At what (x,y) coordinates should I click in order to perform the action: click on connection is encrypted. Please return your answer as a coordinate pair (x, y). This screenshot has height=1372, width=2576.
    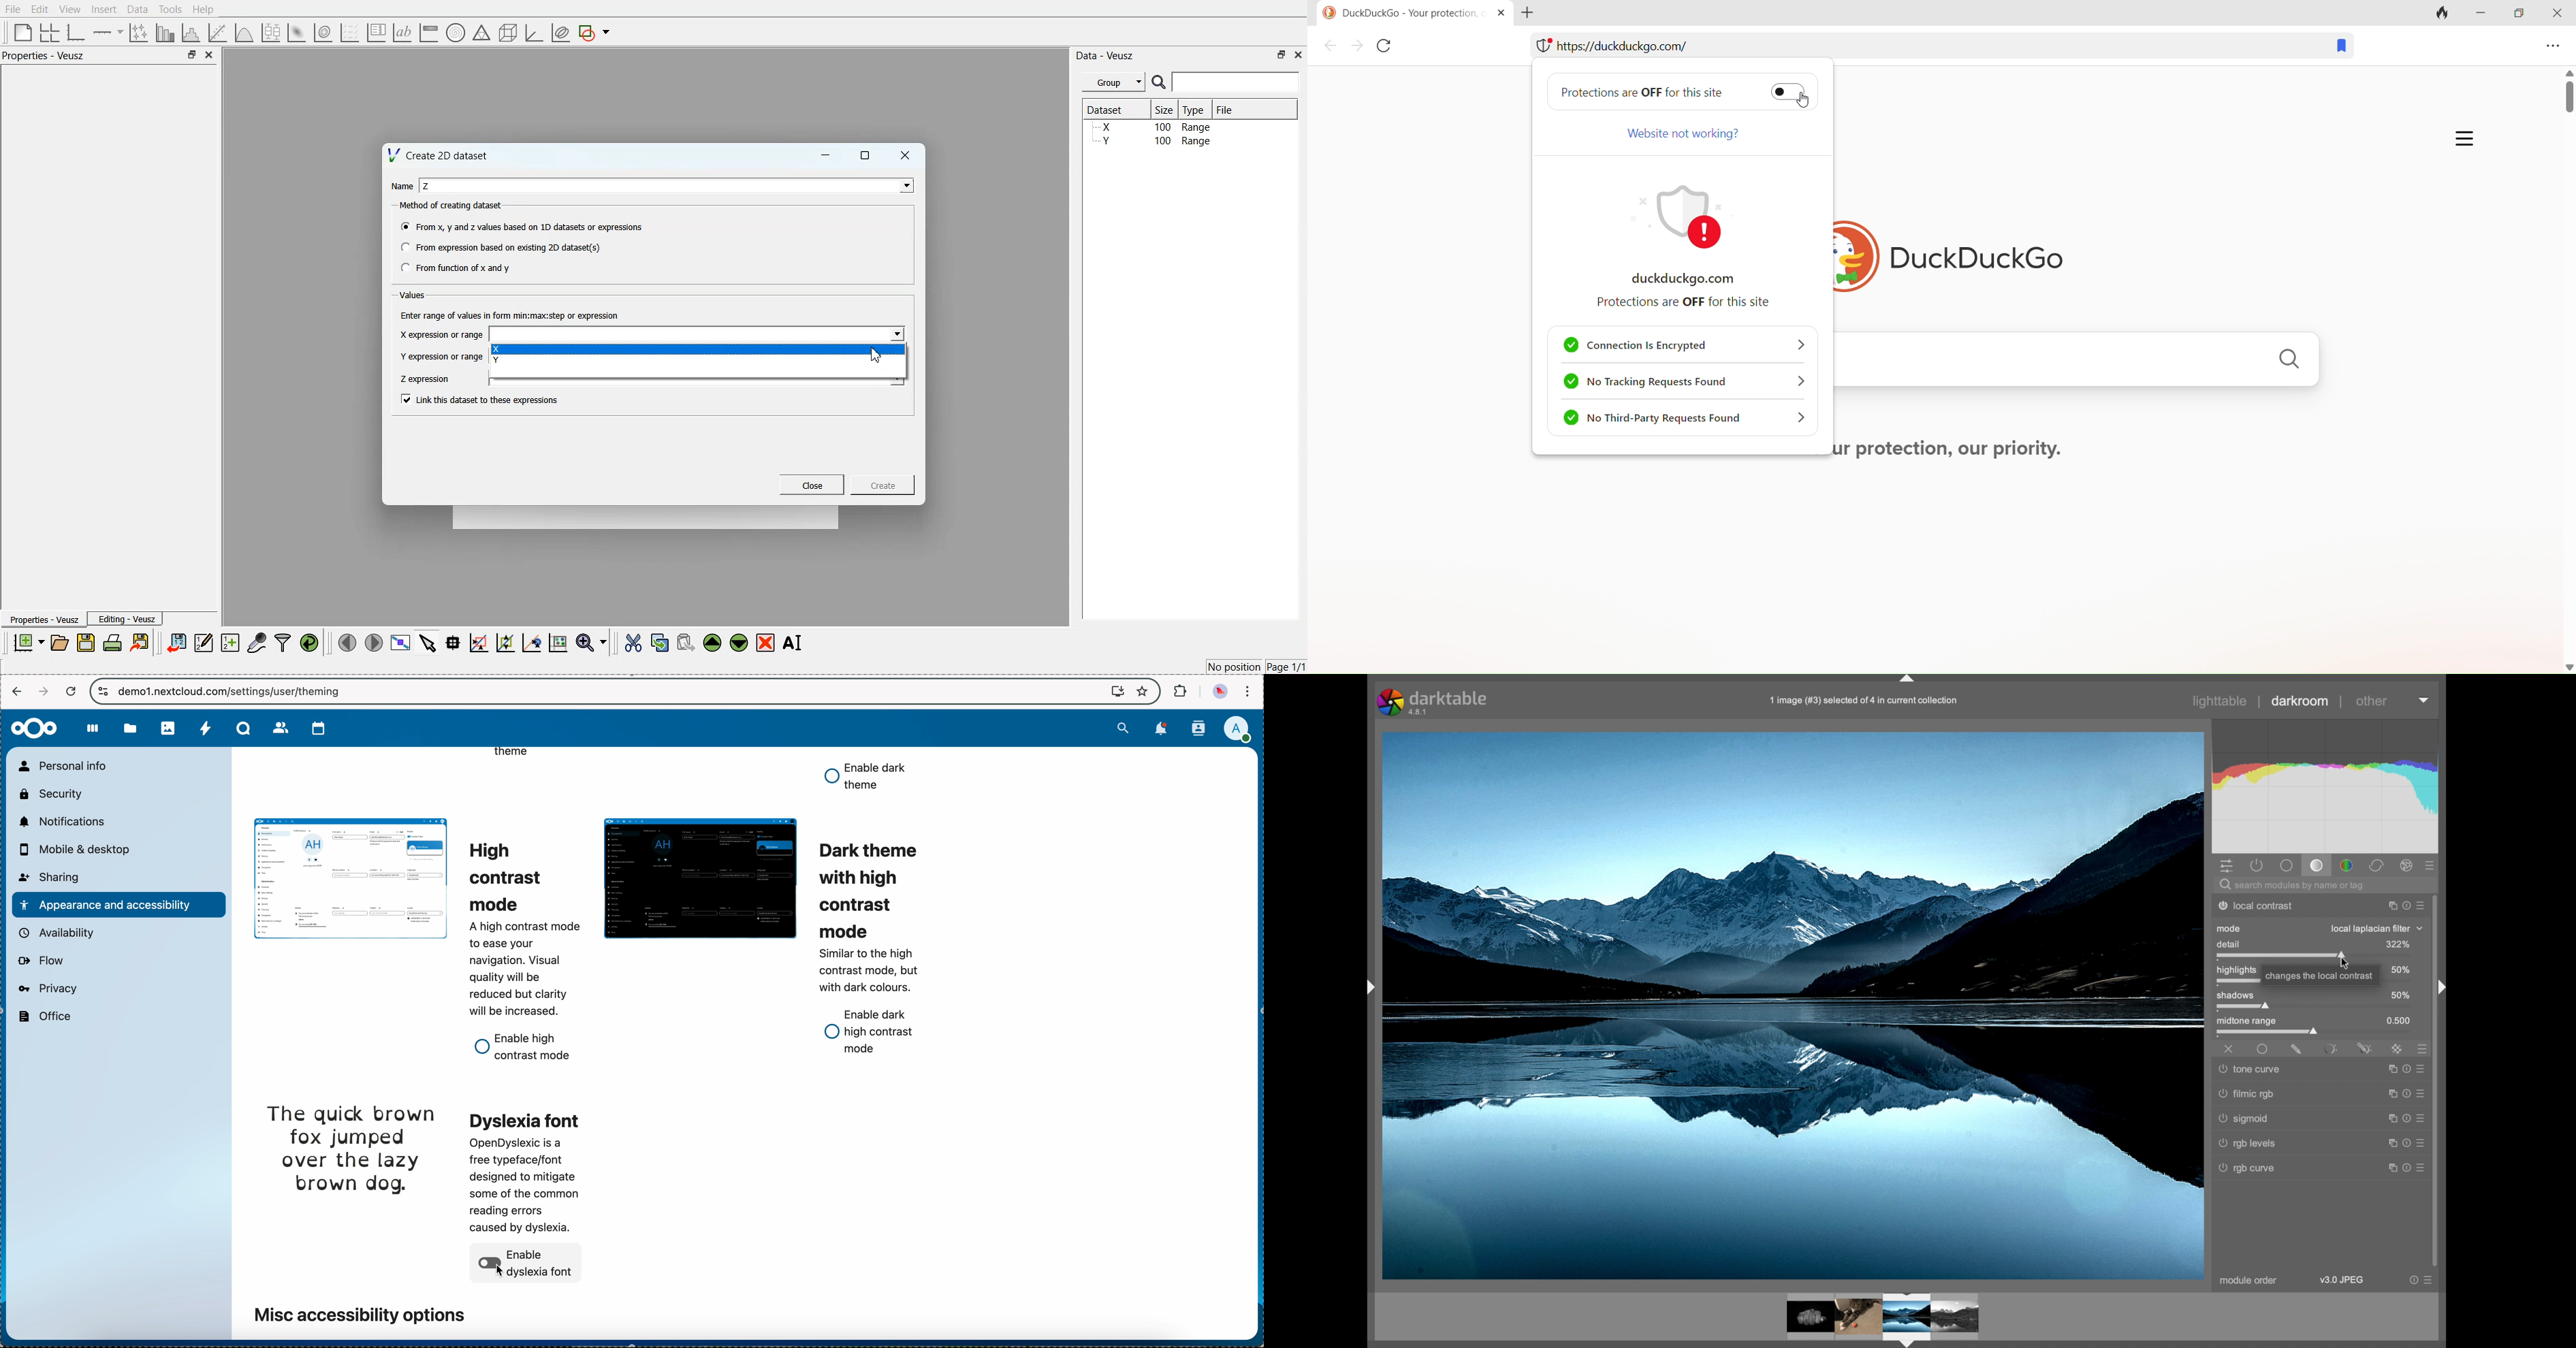
    Looking at the image, I should click on (1680, 345).